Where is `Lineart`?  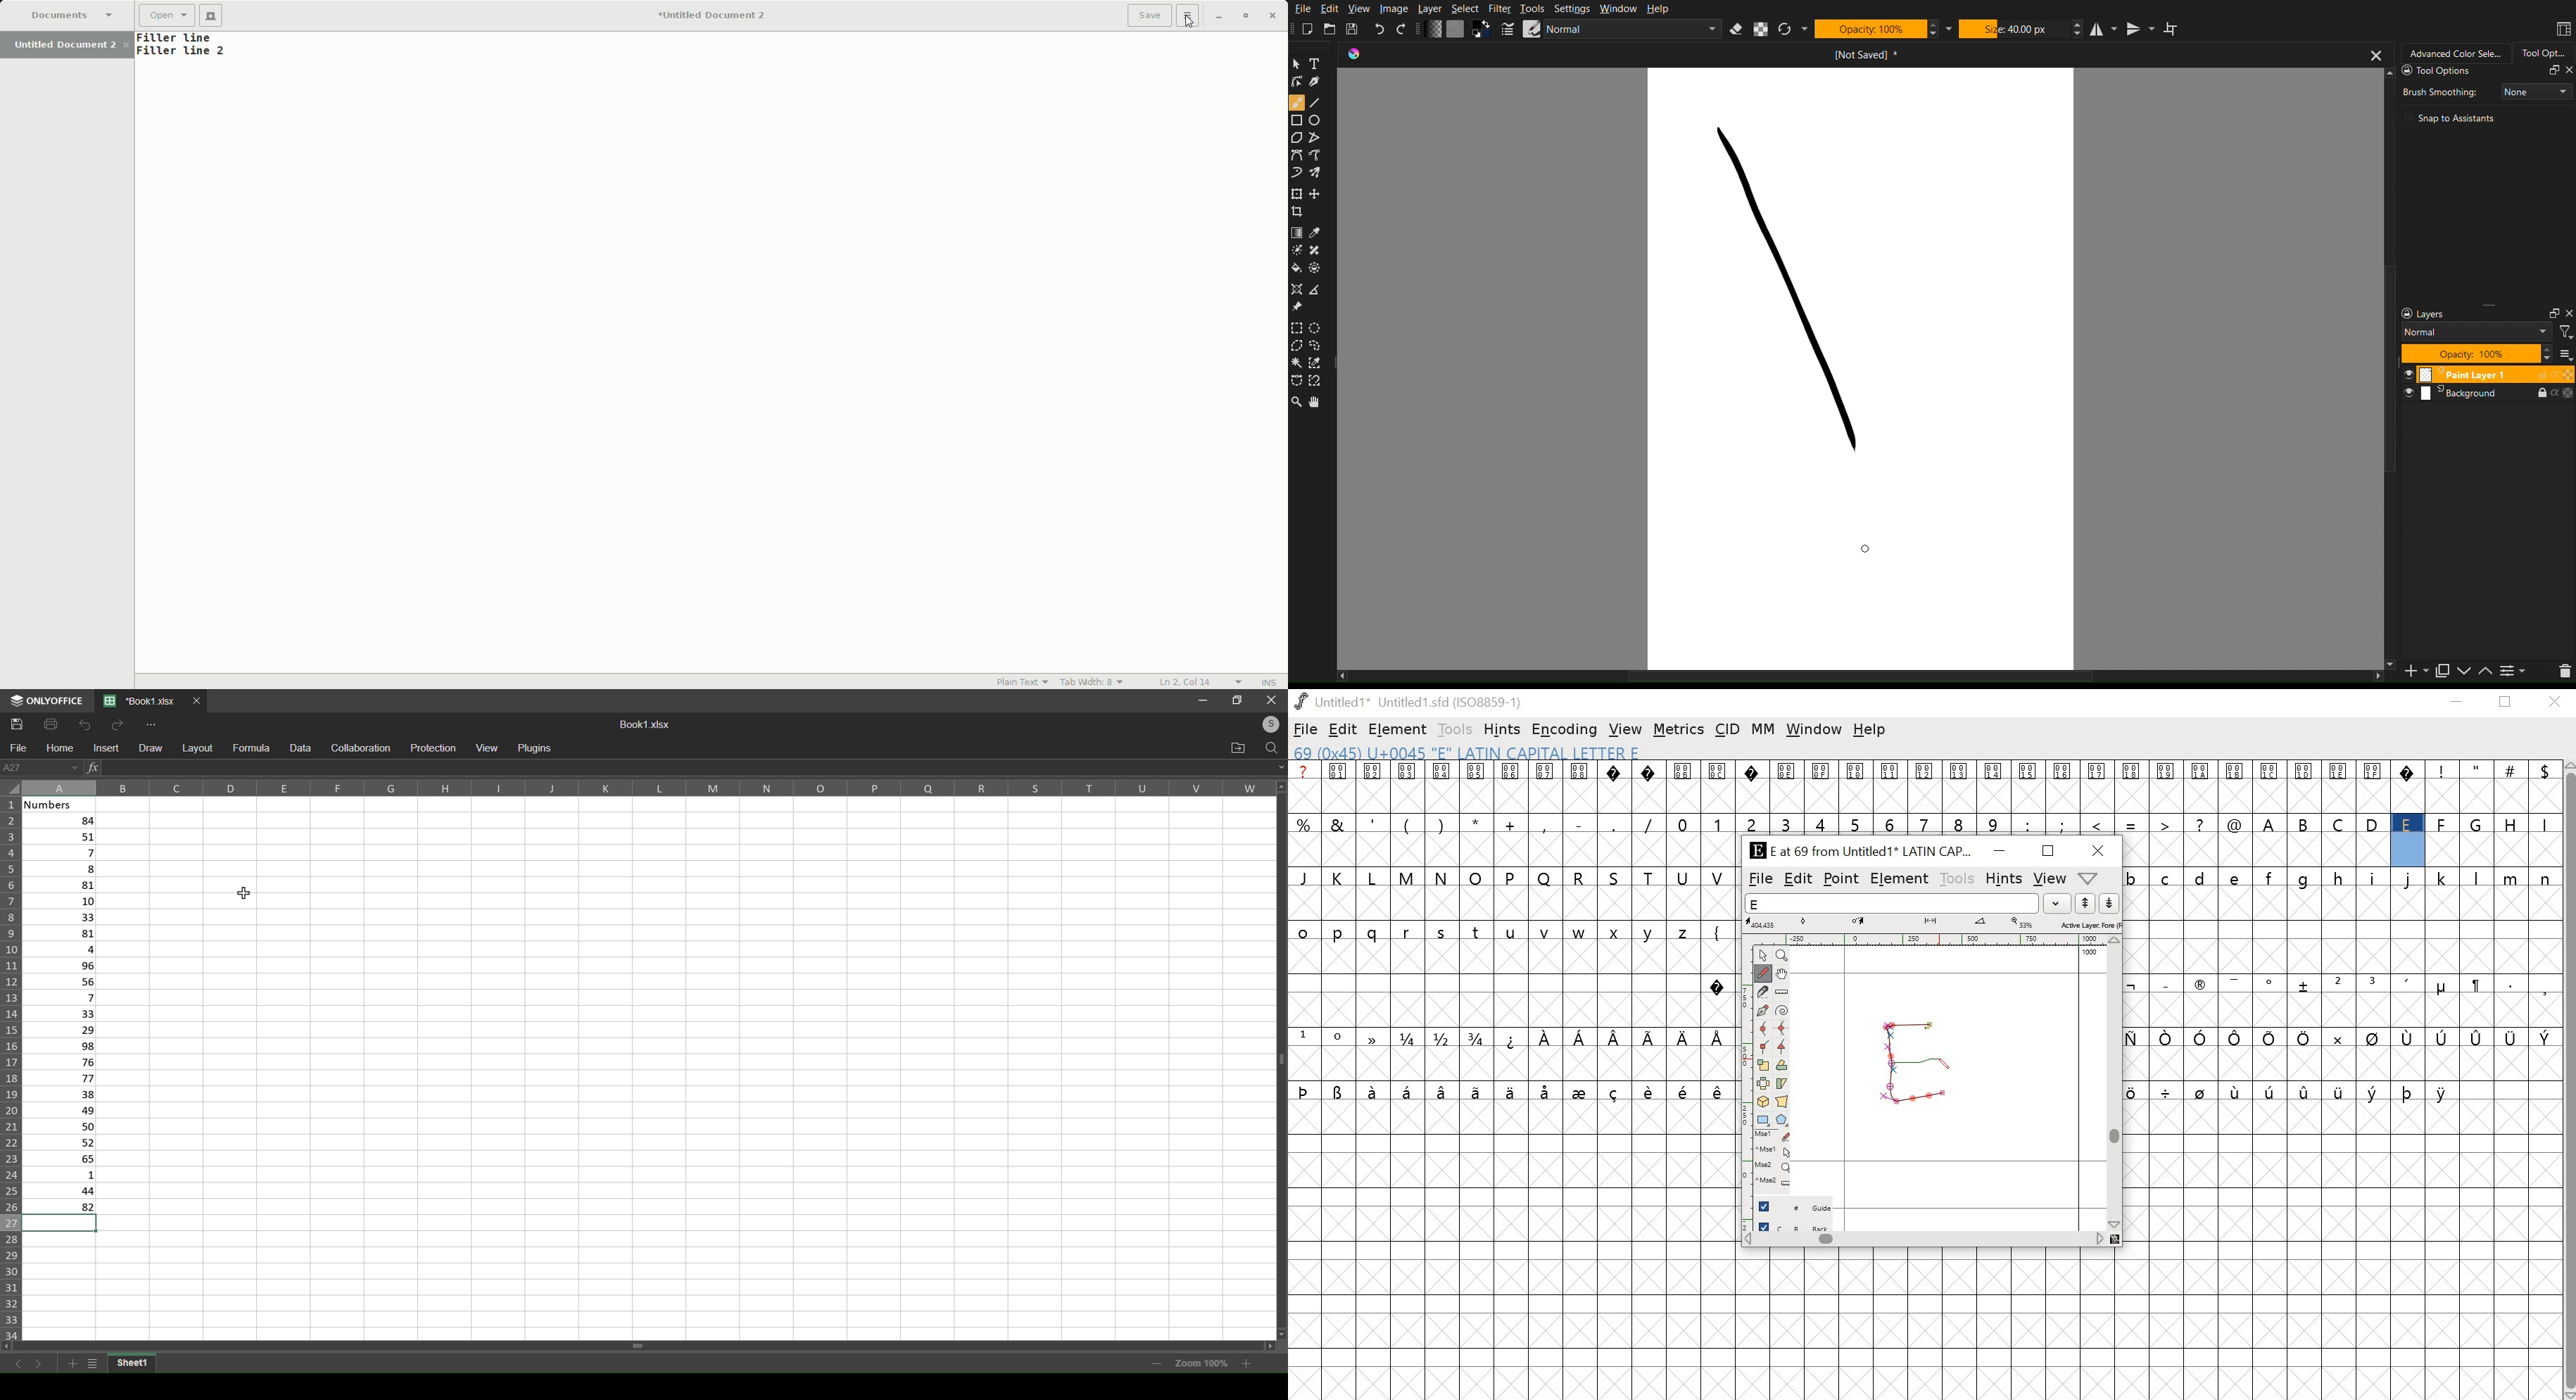 Lineart is located at coordinates (1320, 84).